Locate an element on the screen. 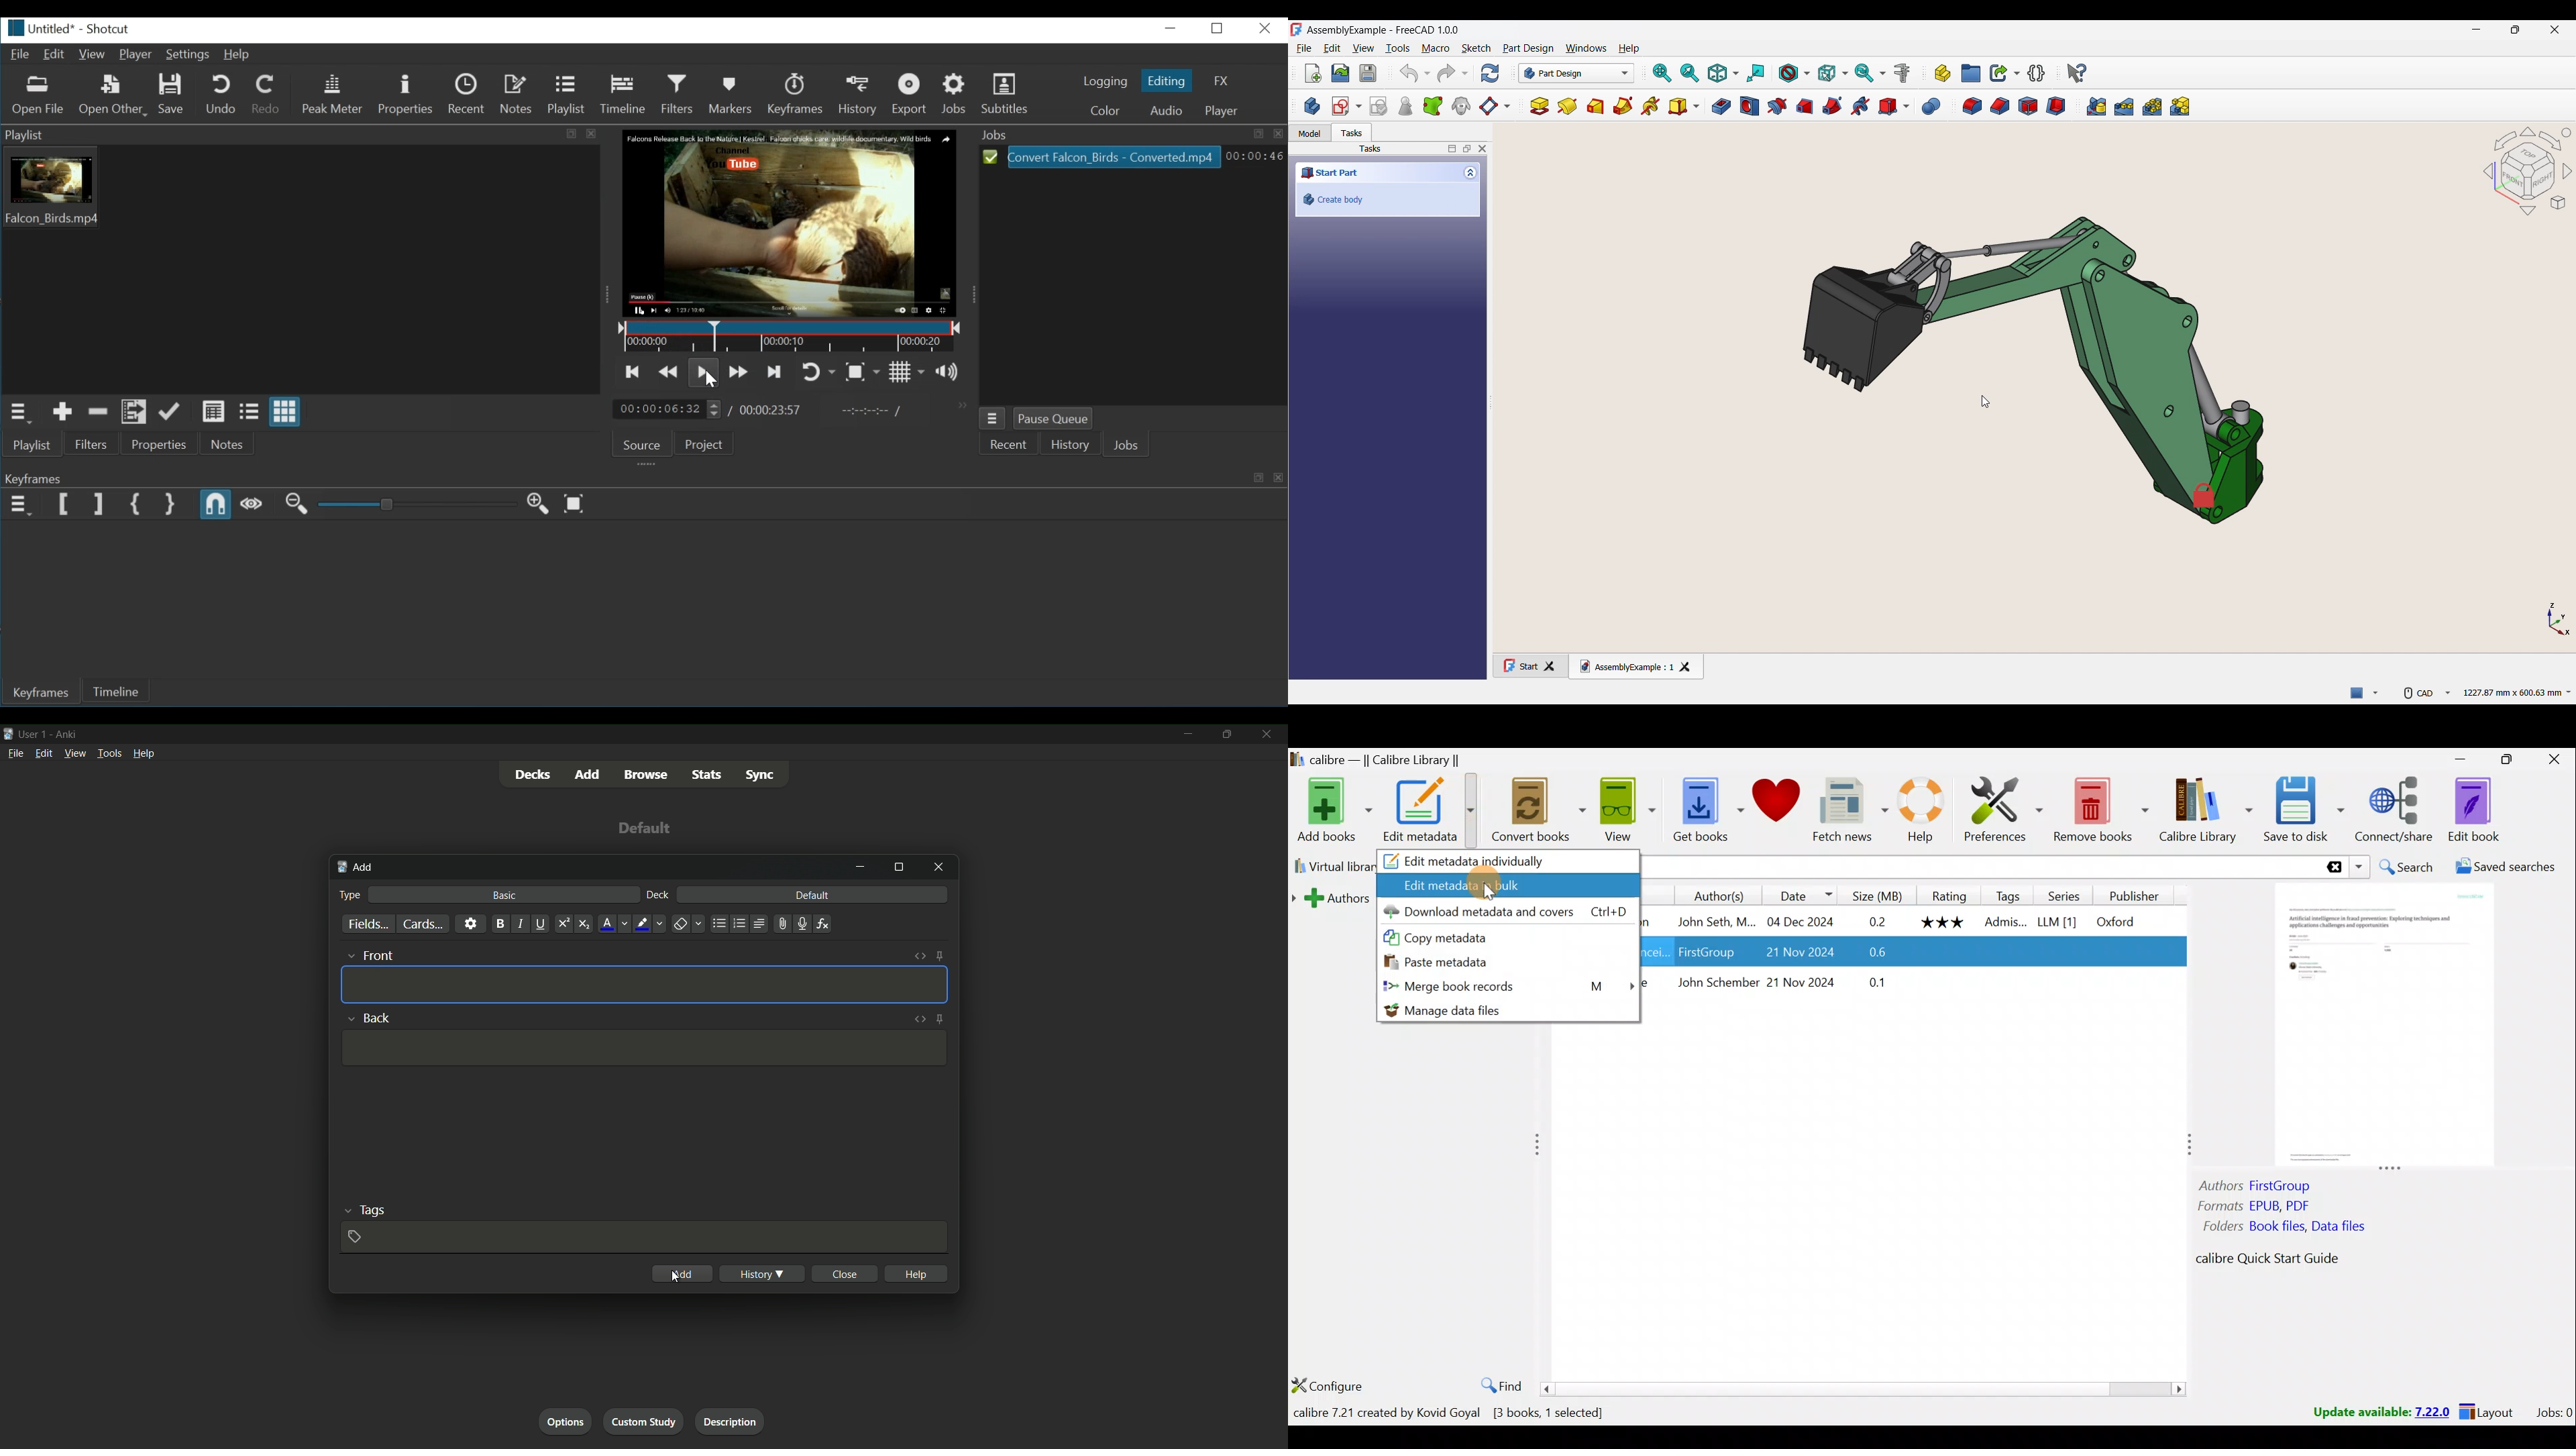  Adjust Zoom keyframe  is located at coordinates (417, 504).